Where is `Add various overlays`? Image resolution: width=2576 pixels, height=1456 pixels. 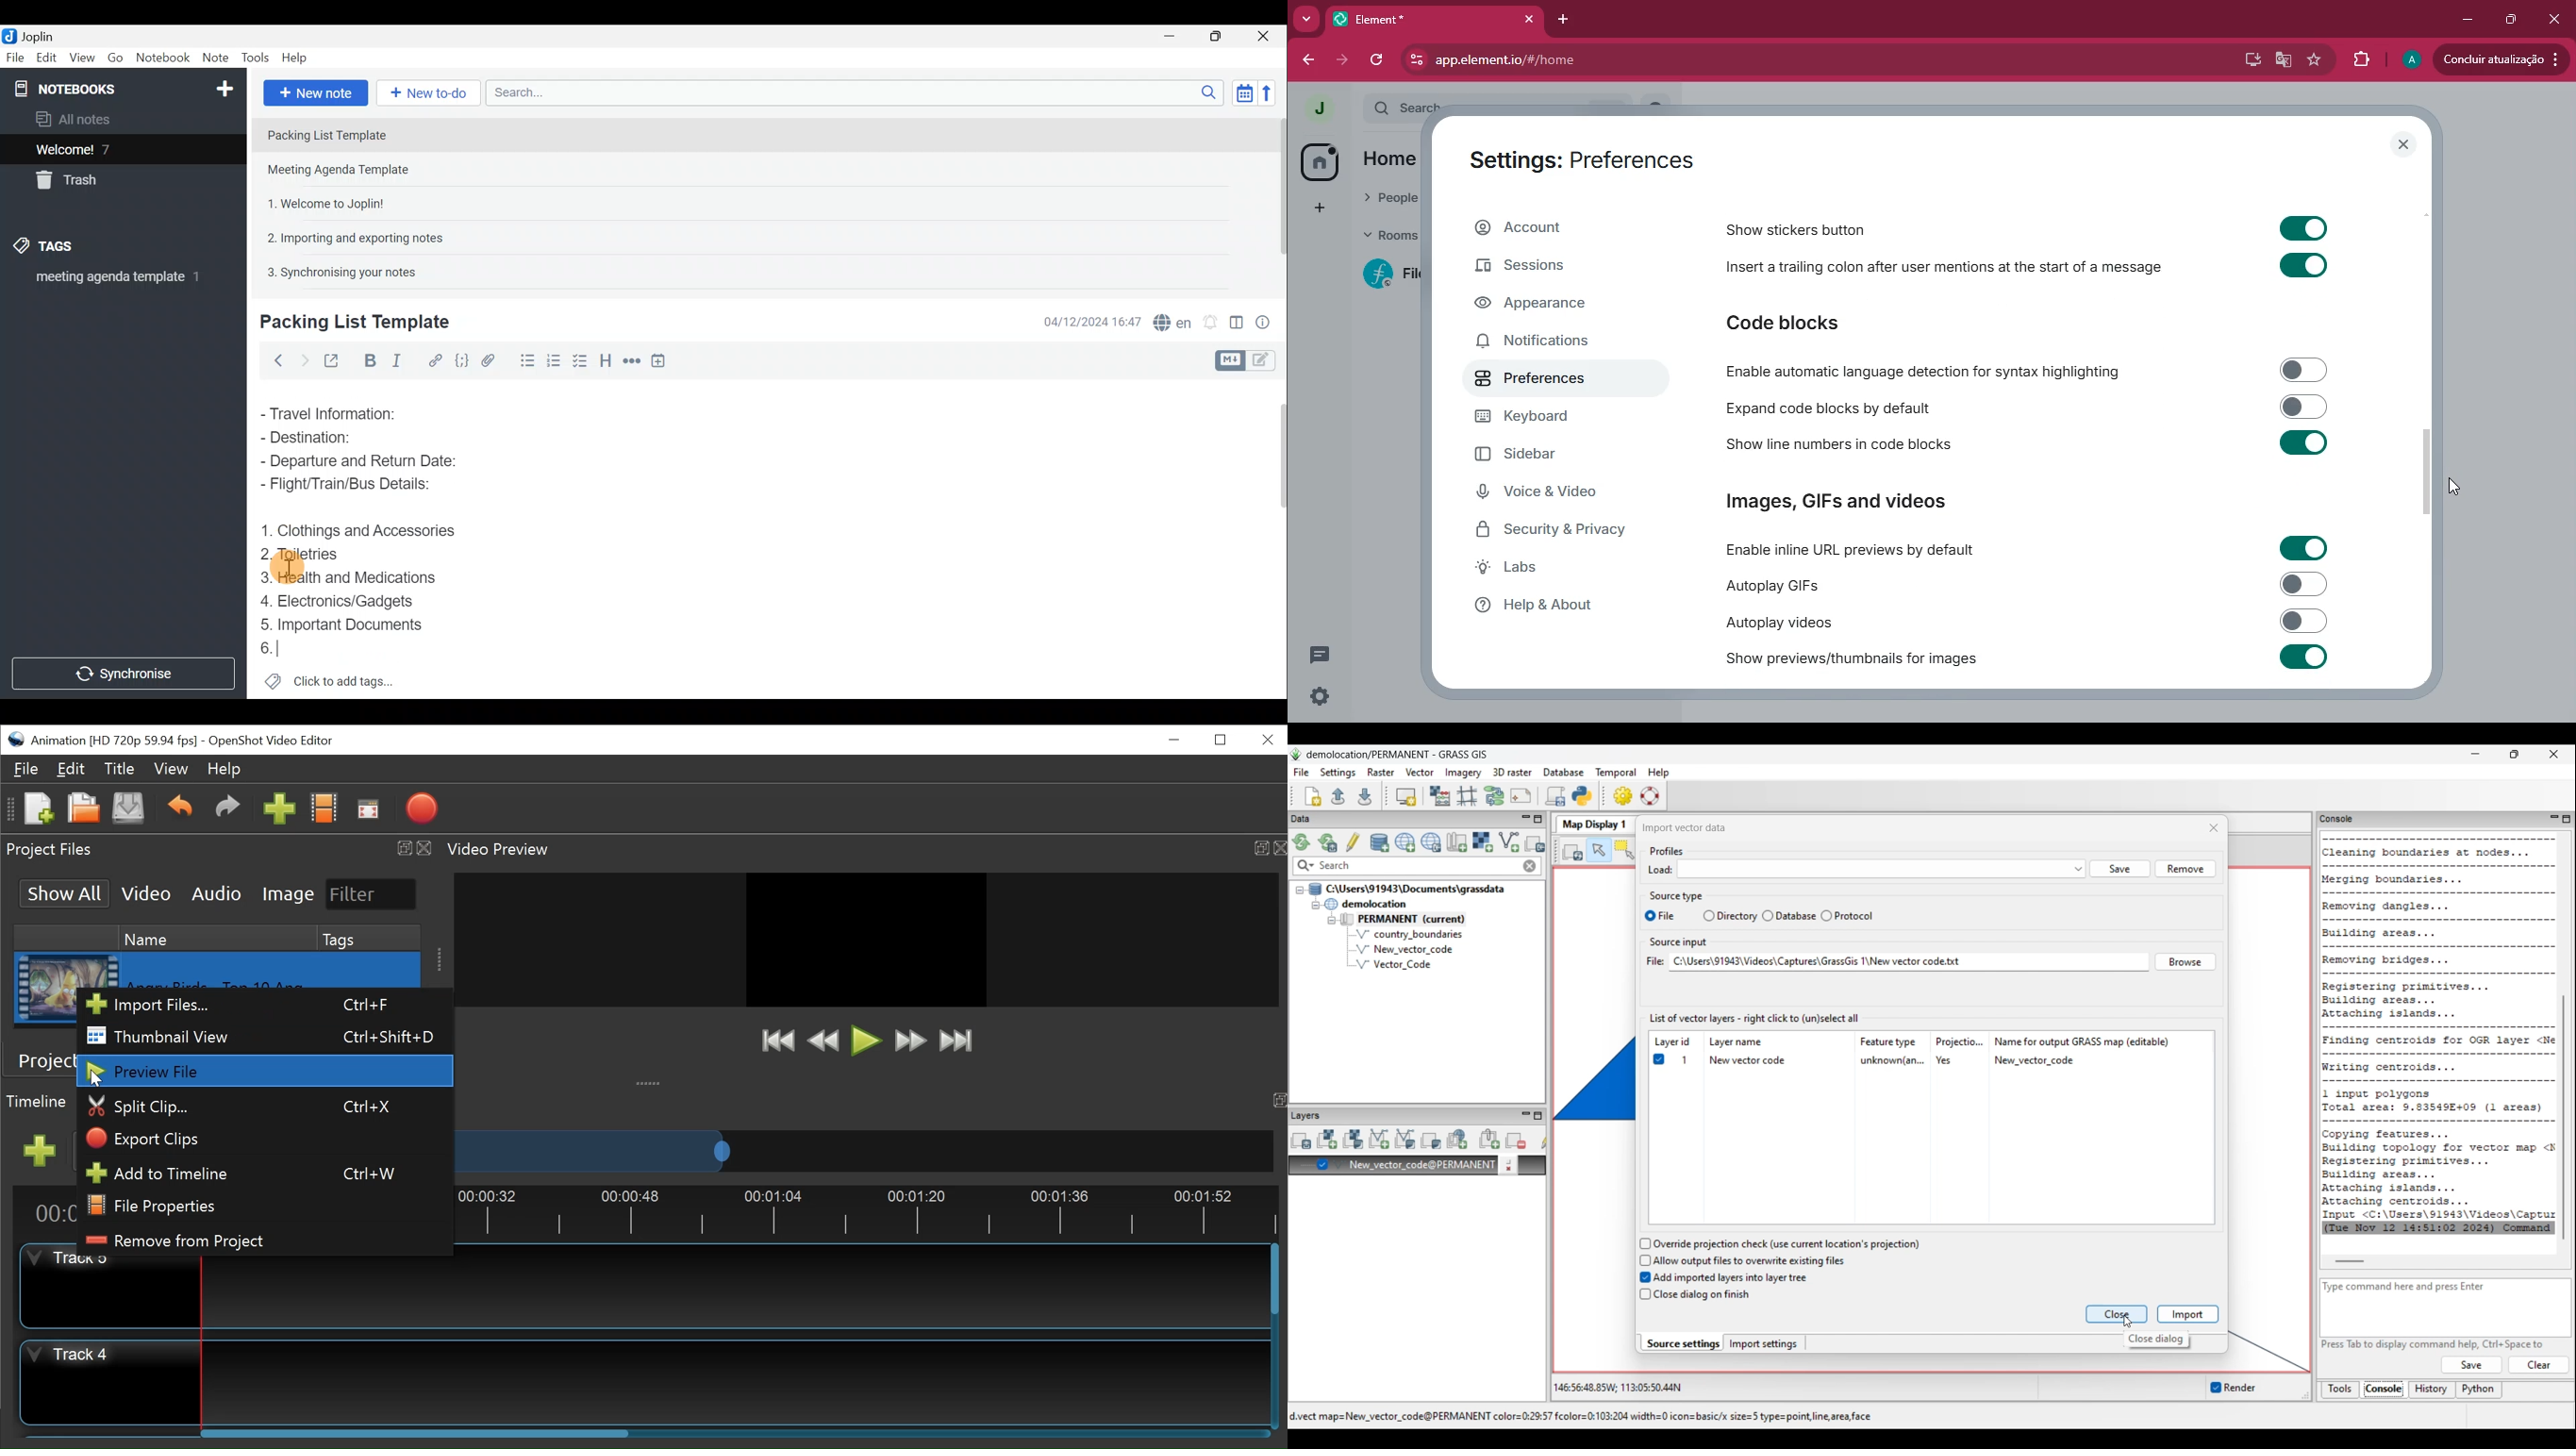
Add various overlays is located at coordinates (1431, 1140).